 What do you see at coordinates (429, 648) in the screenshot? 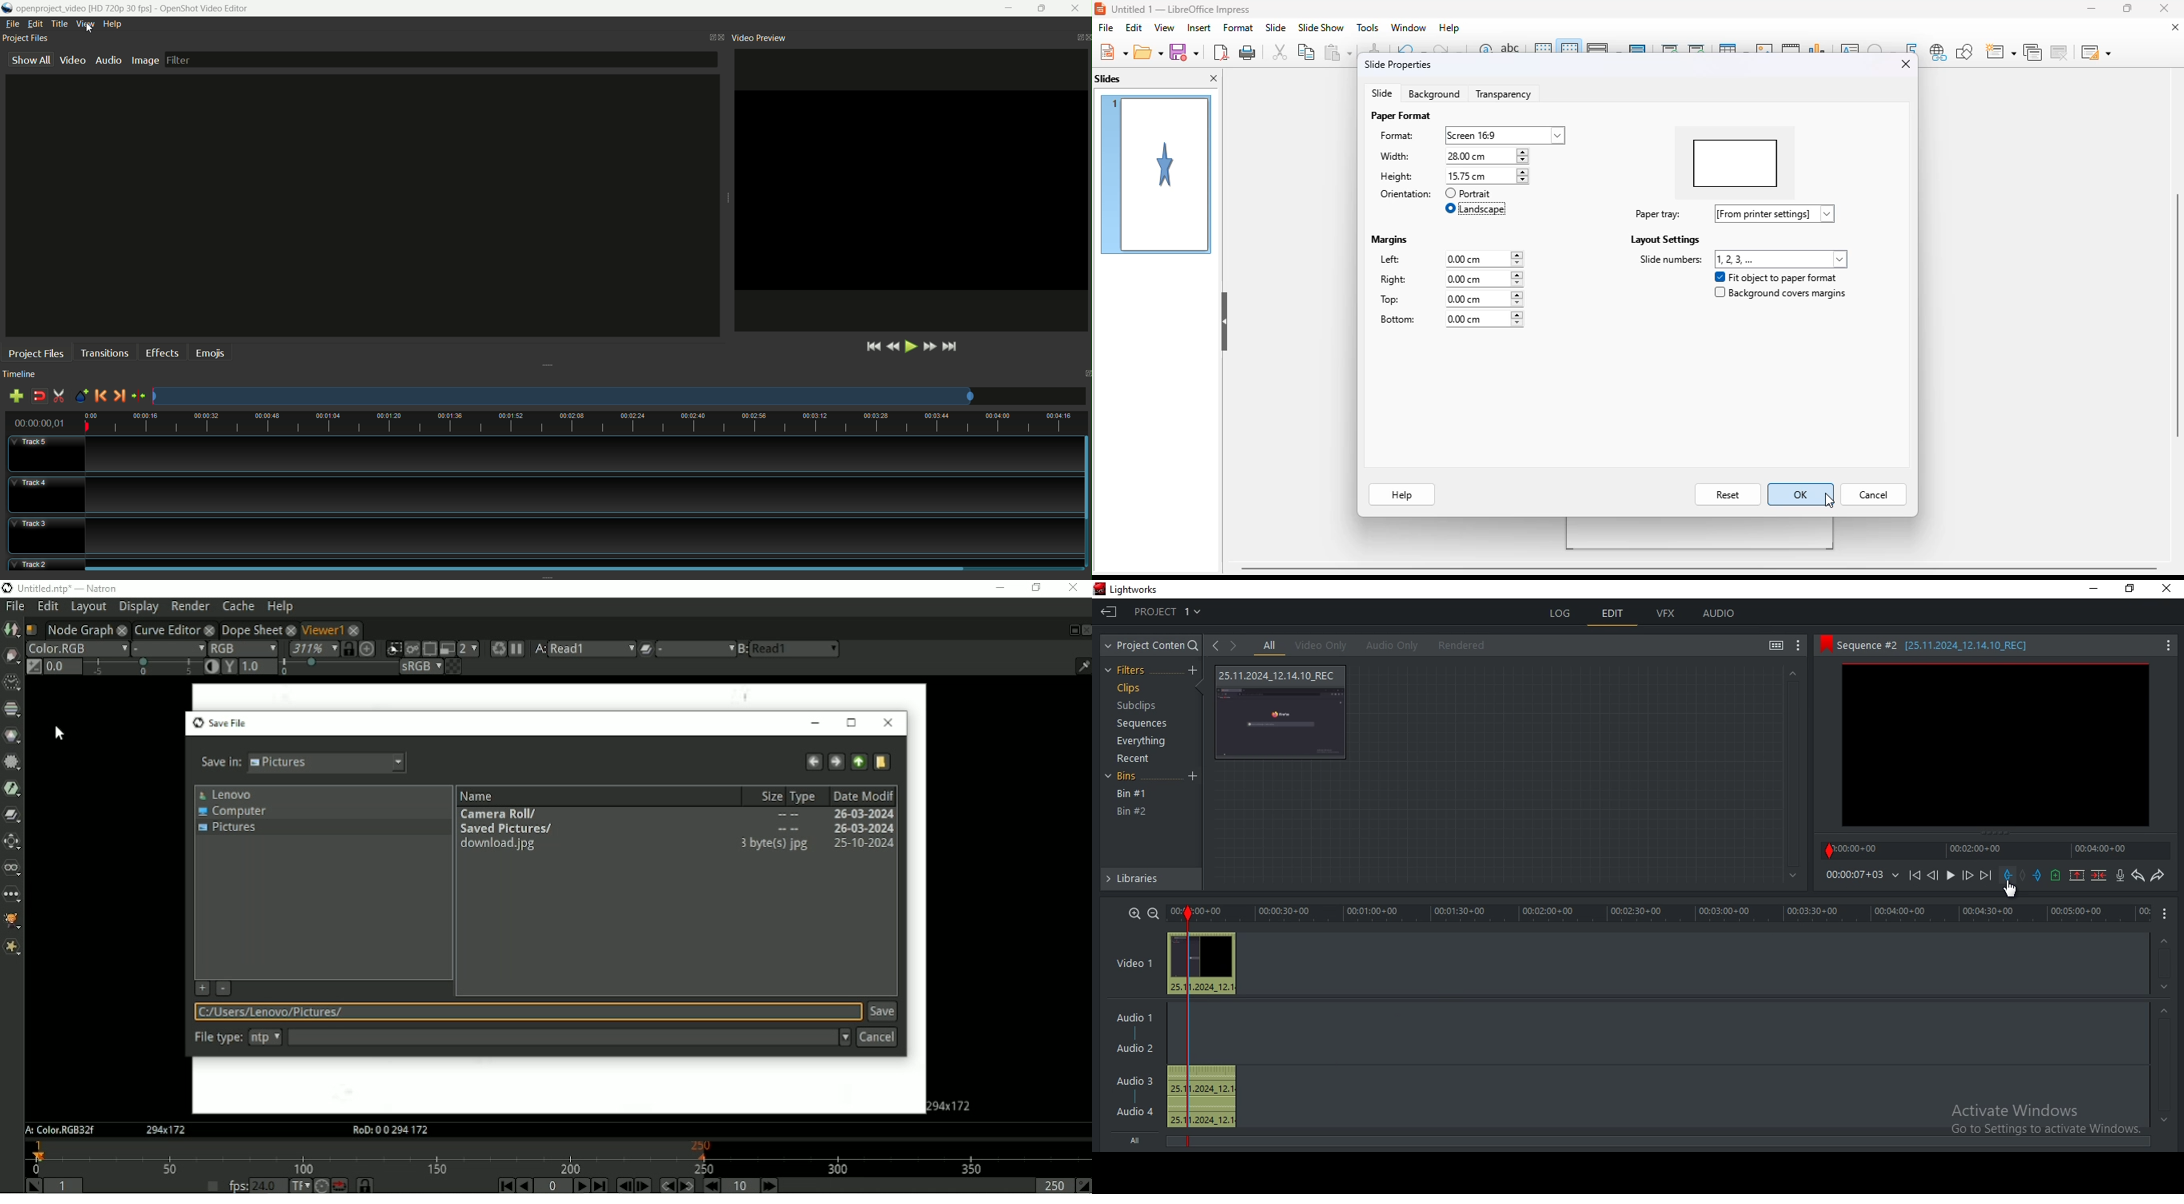
I see `Enables region of interest that limits the portion of the viewer that is kept udpdated ` at bounding box center [429, 648].